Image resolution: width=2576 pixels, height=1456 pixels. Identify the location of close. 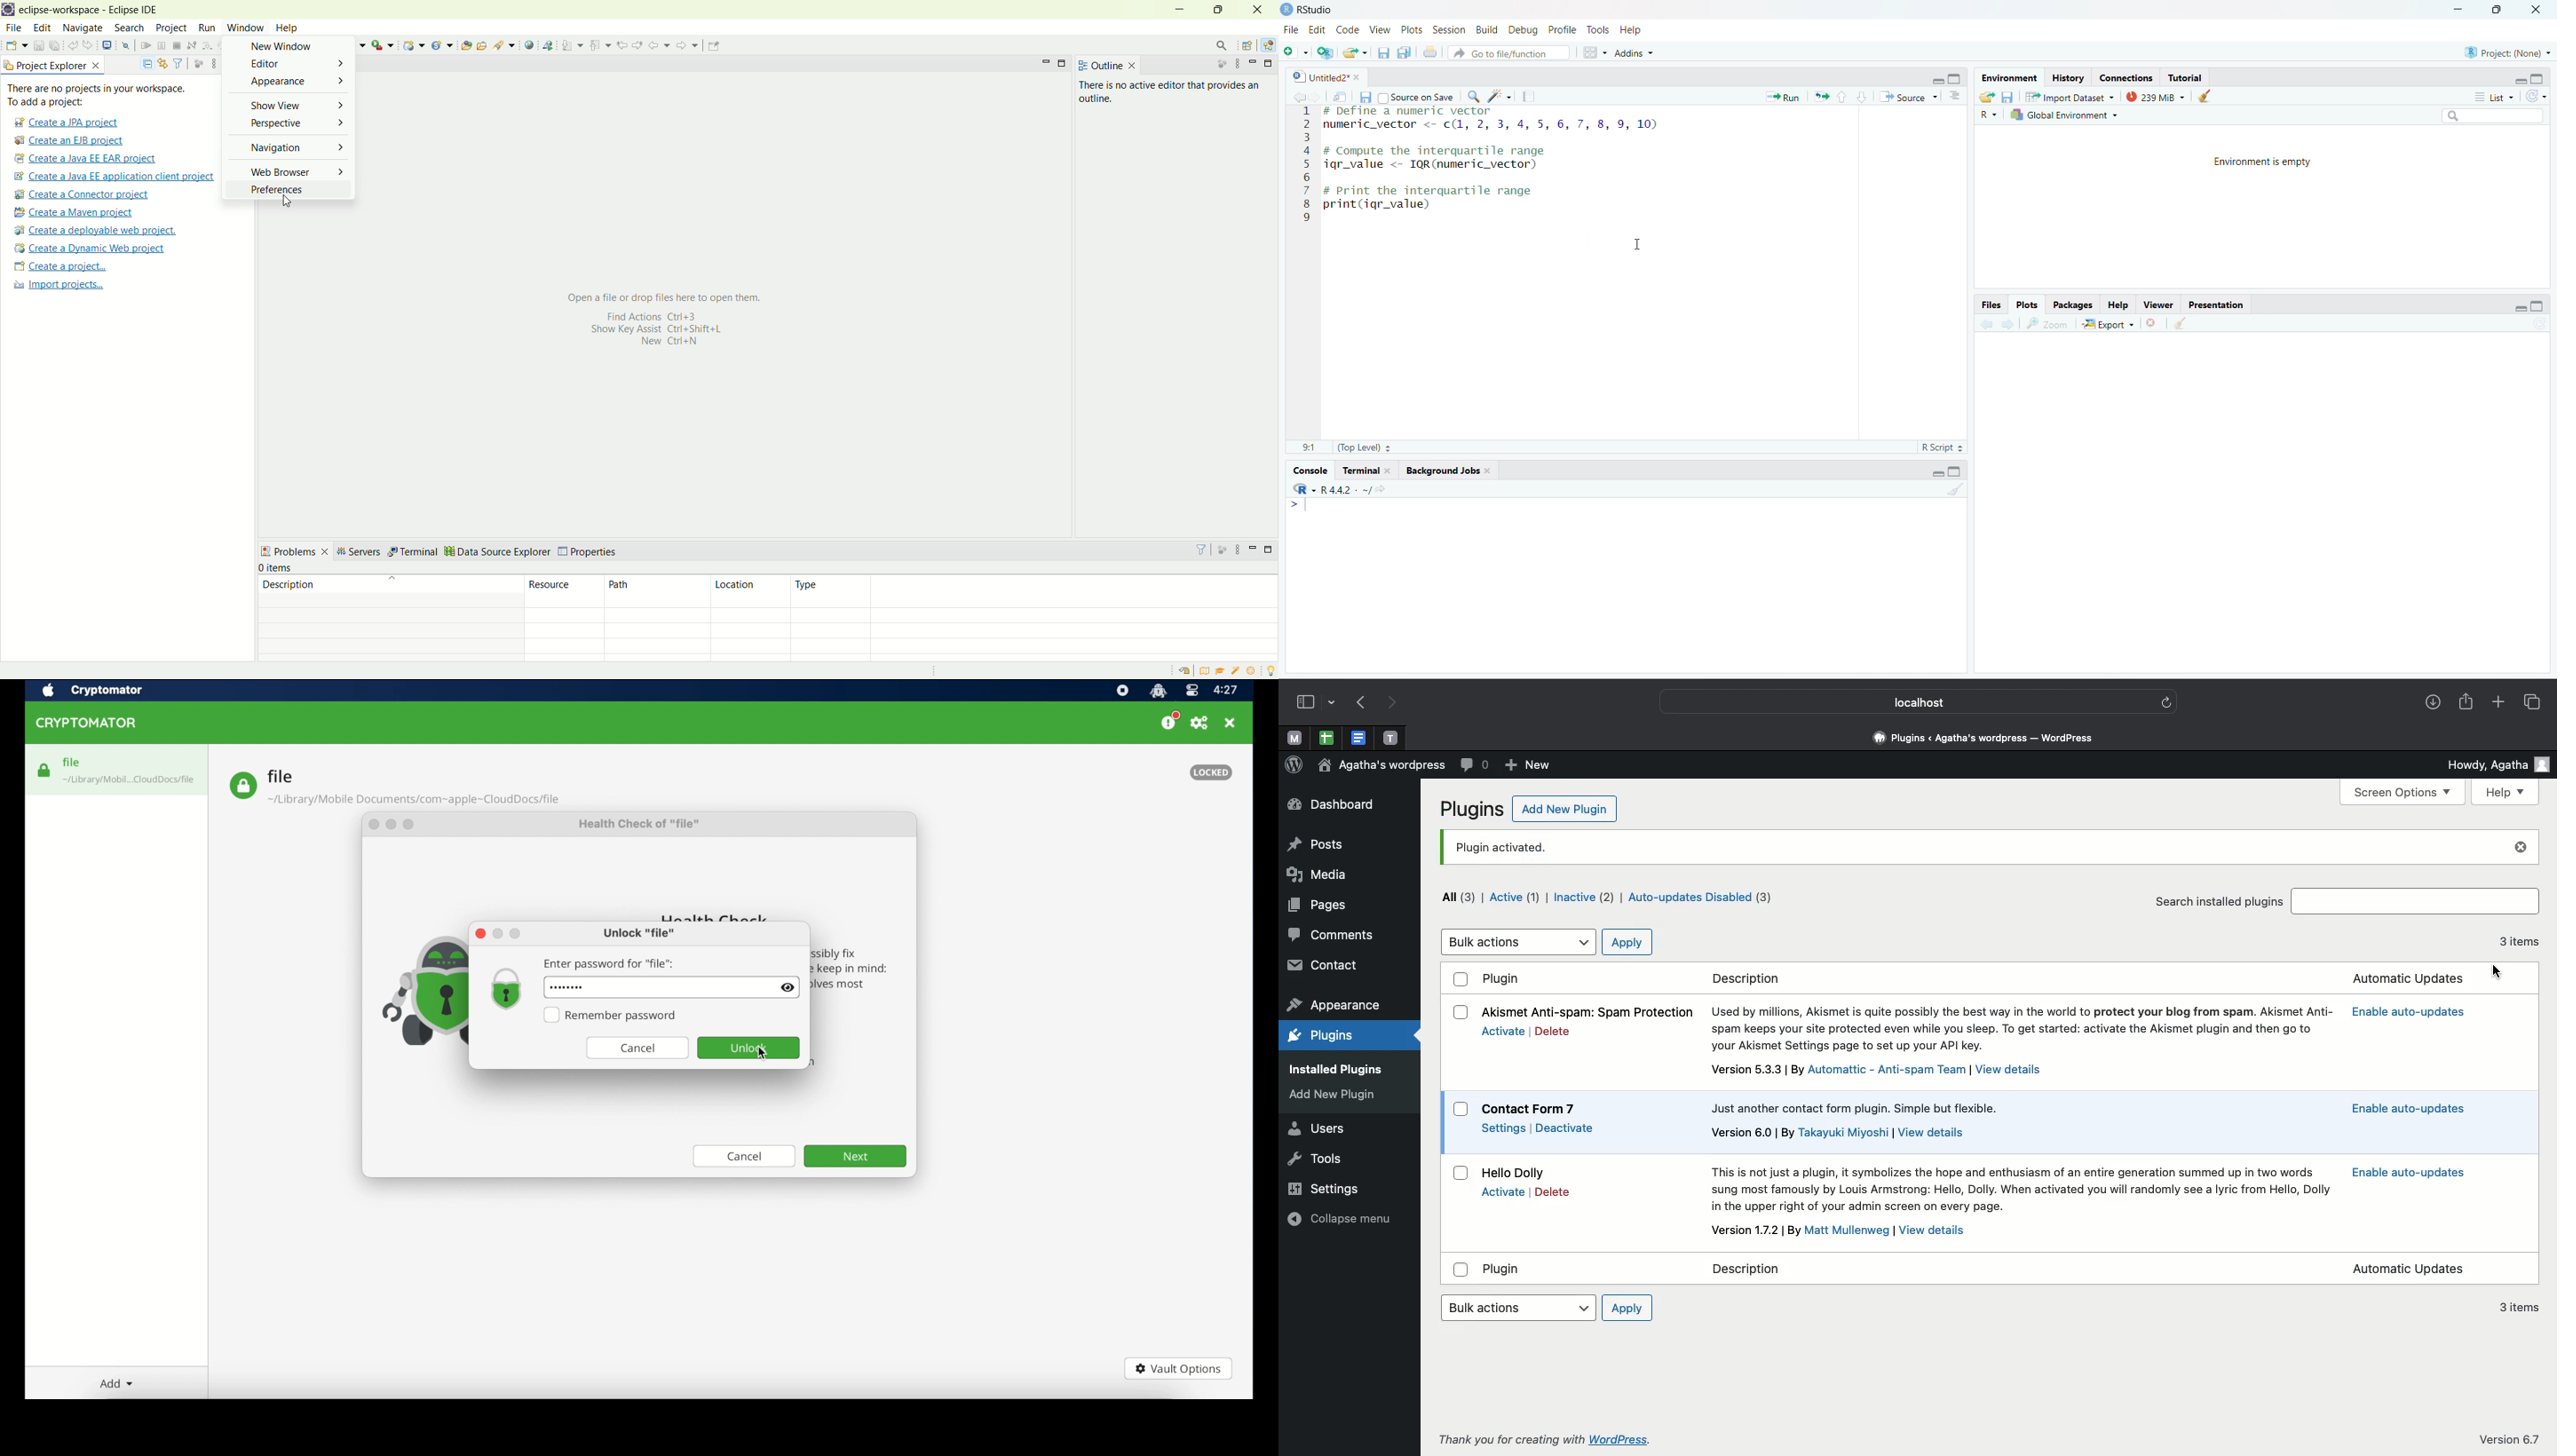
(1261, 9).